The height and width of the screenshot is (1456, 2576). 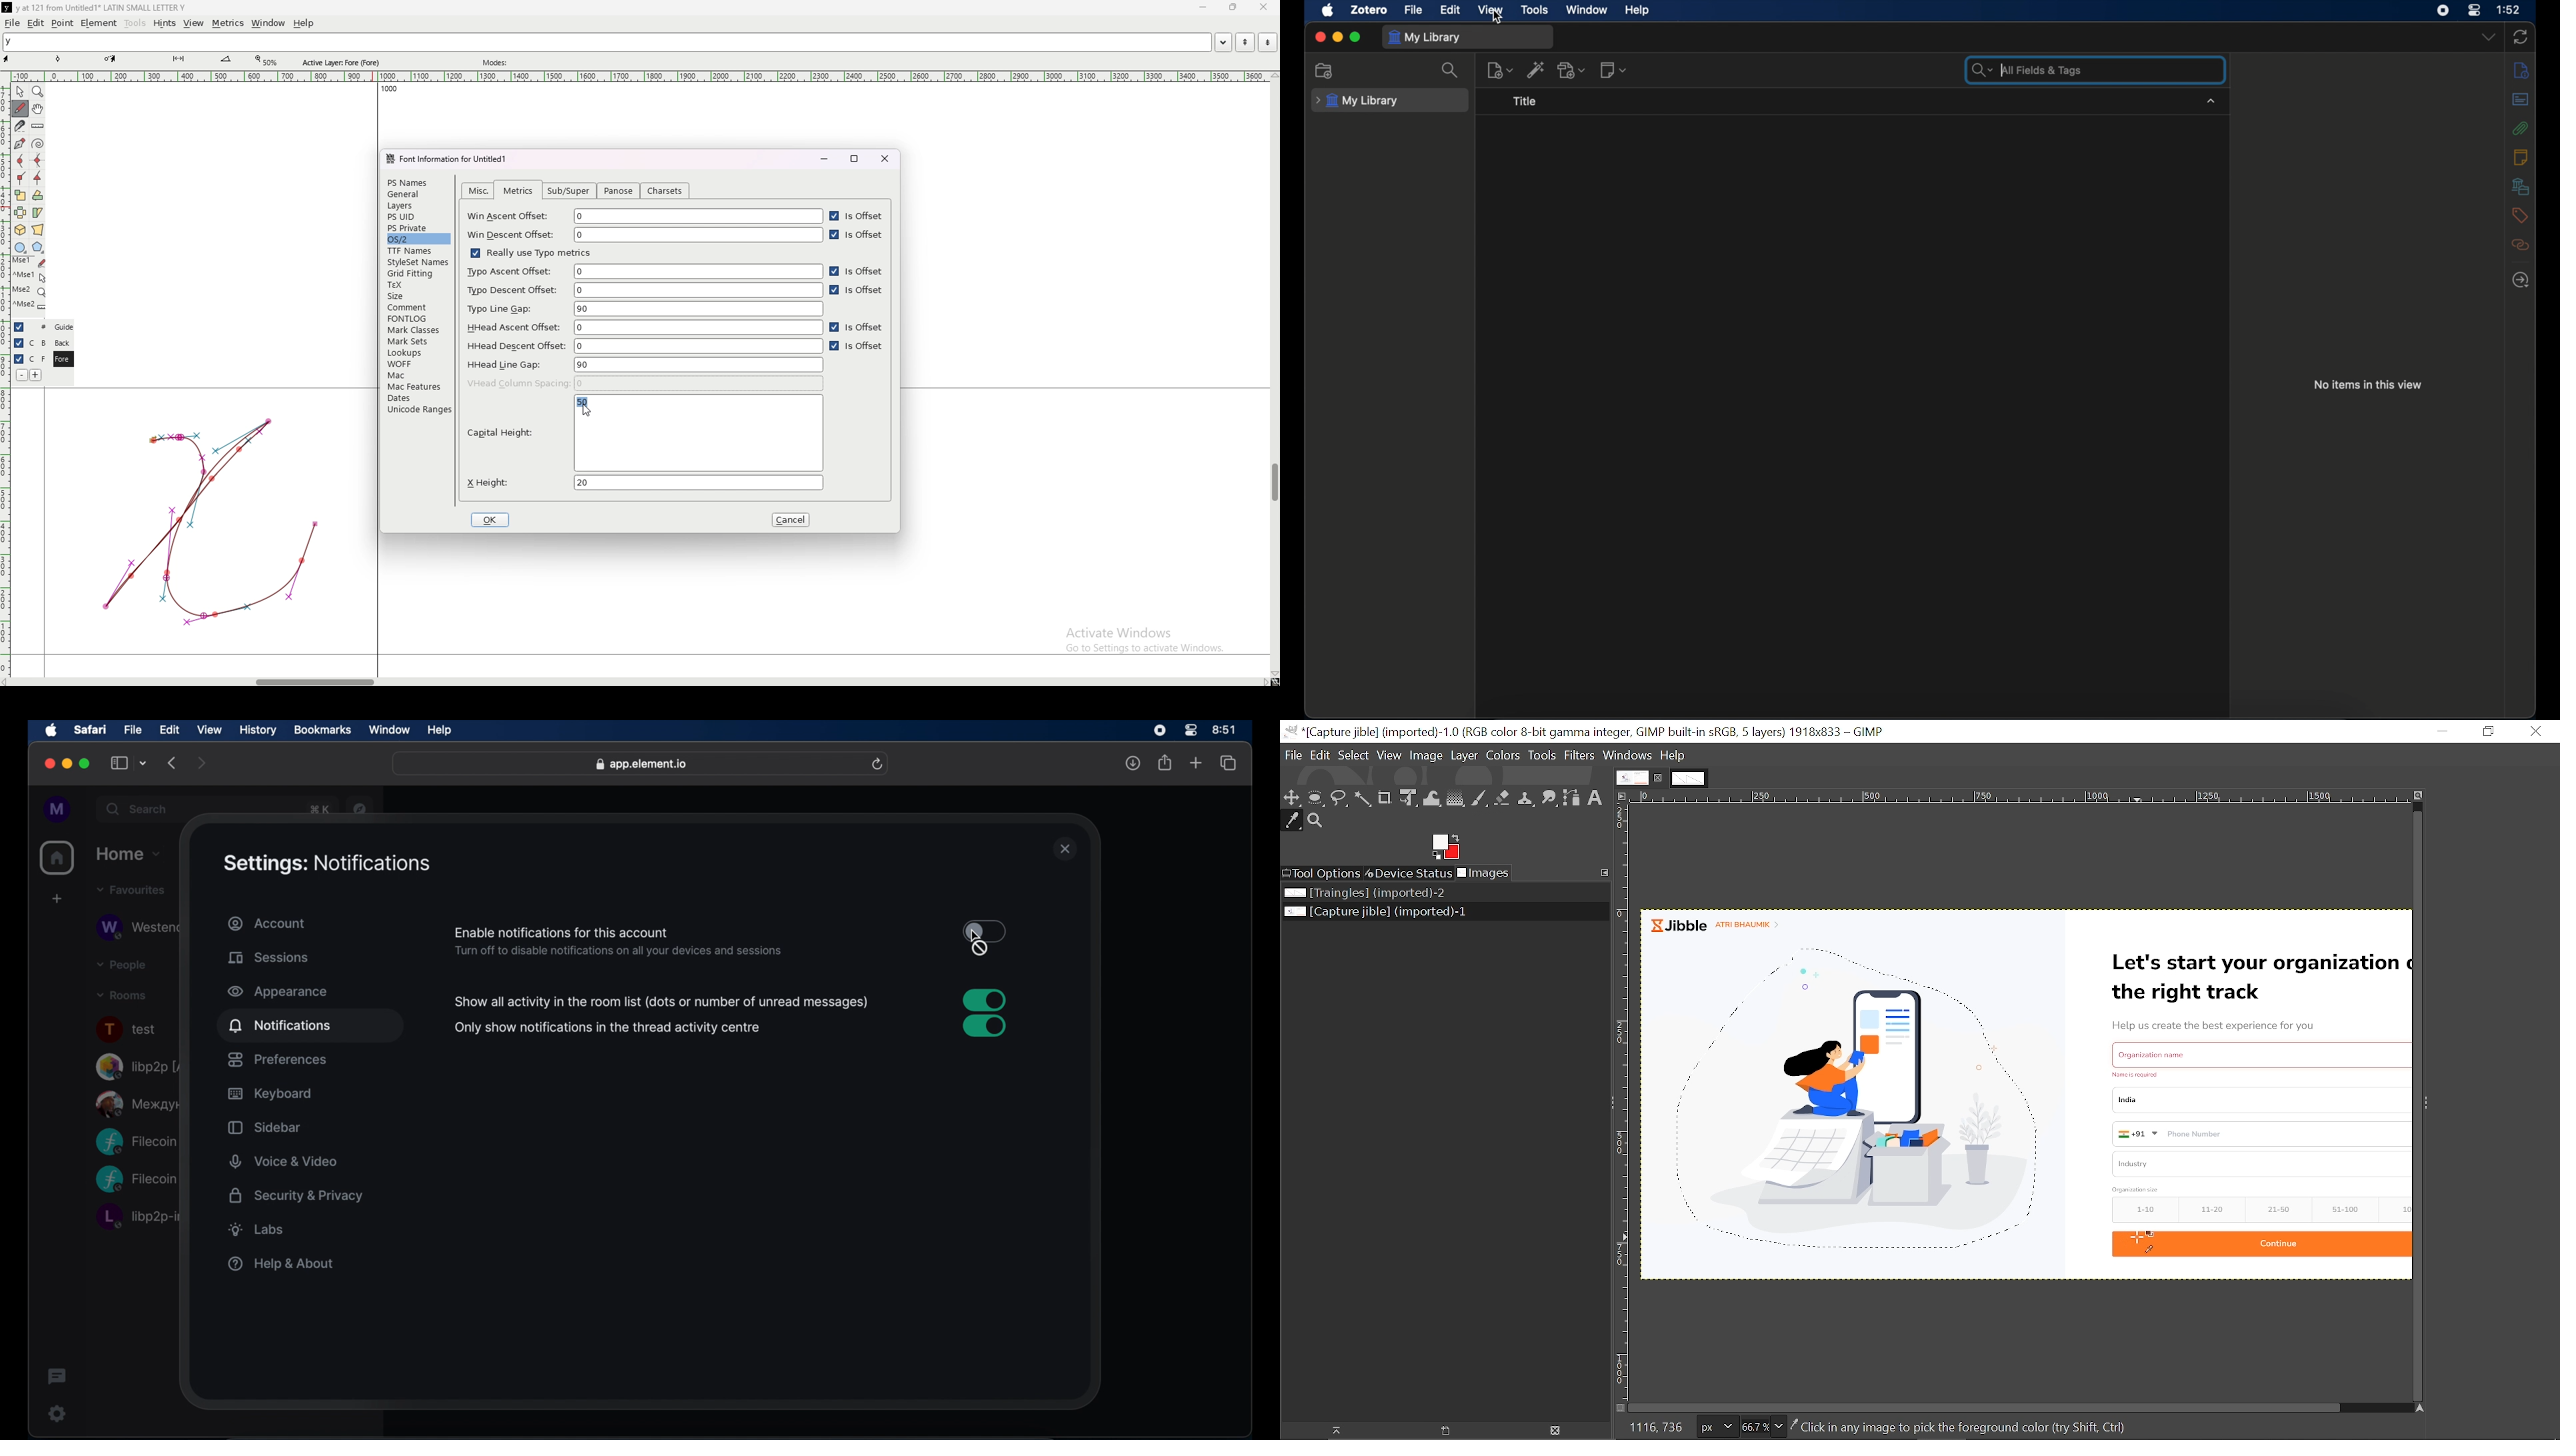 What do you see at coordinates (419, 307) in the screenshot?
I see `comment` at bounding box center [419, 307].